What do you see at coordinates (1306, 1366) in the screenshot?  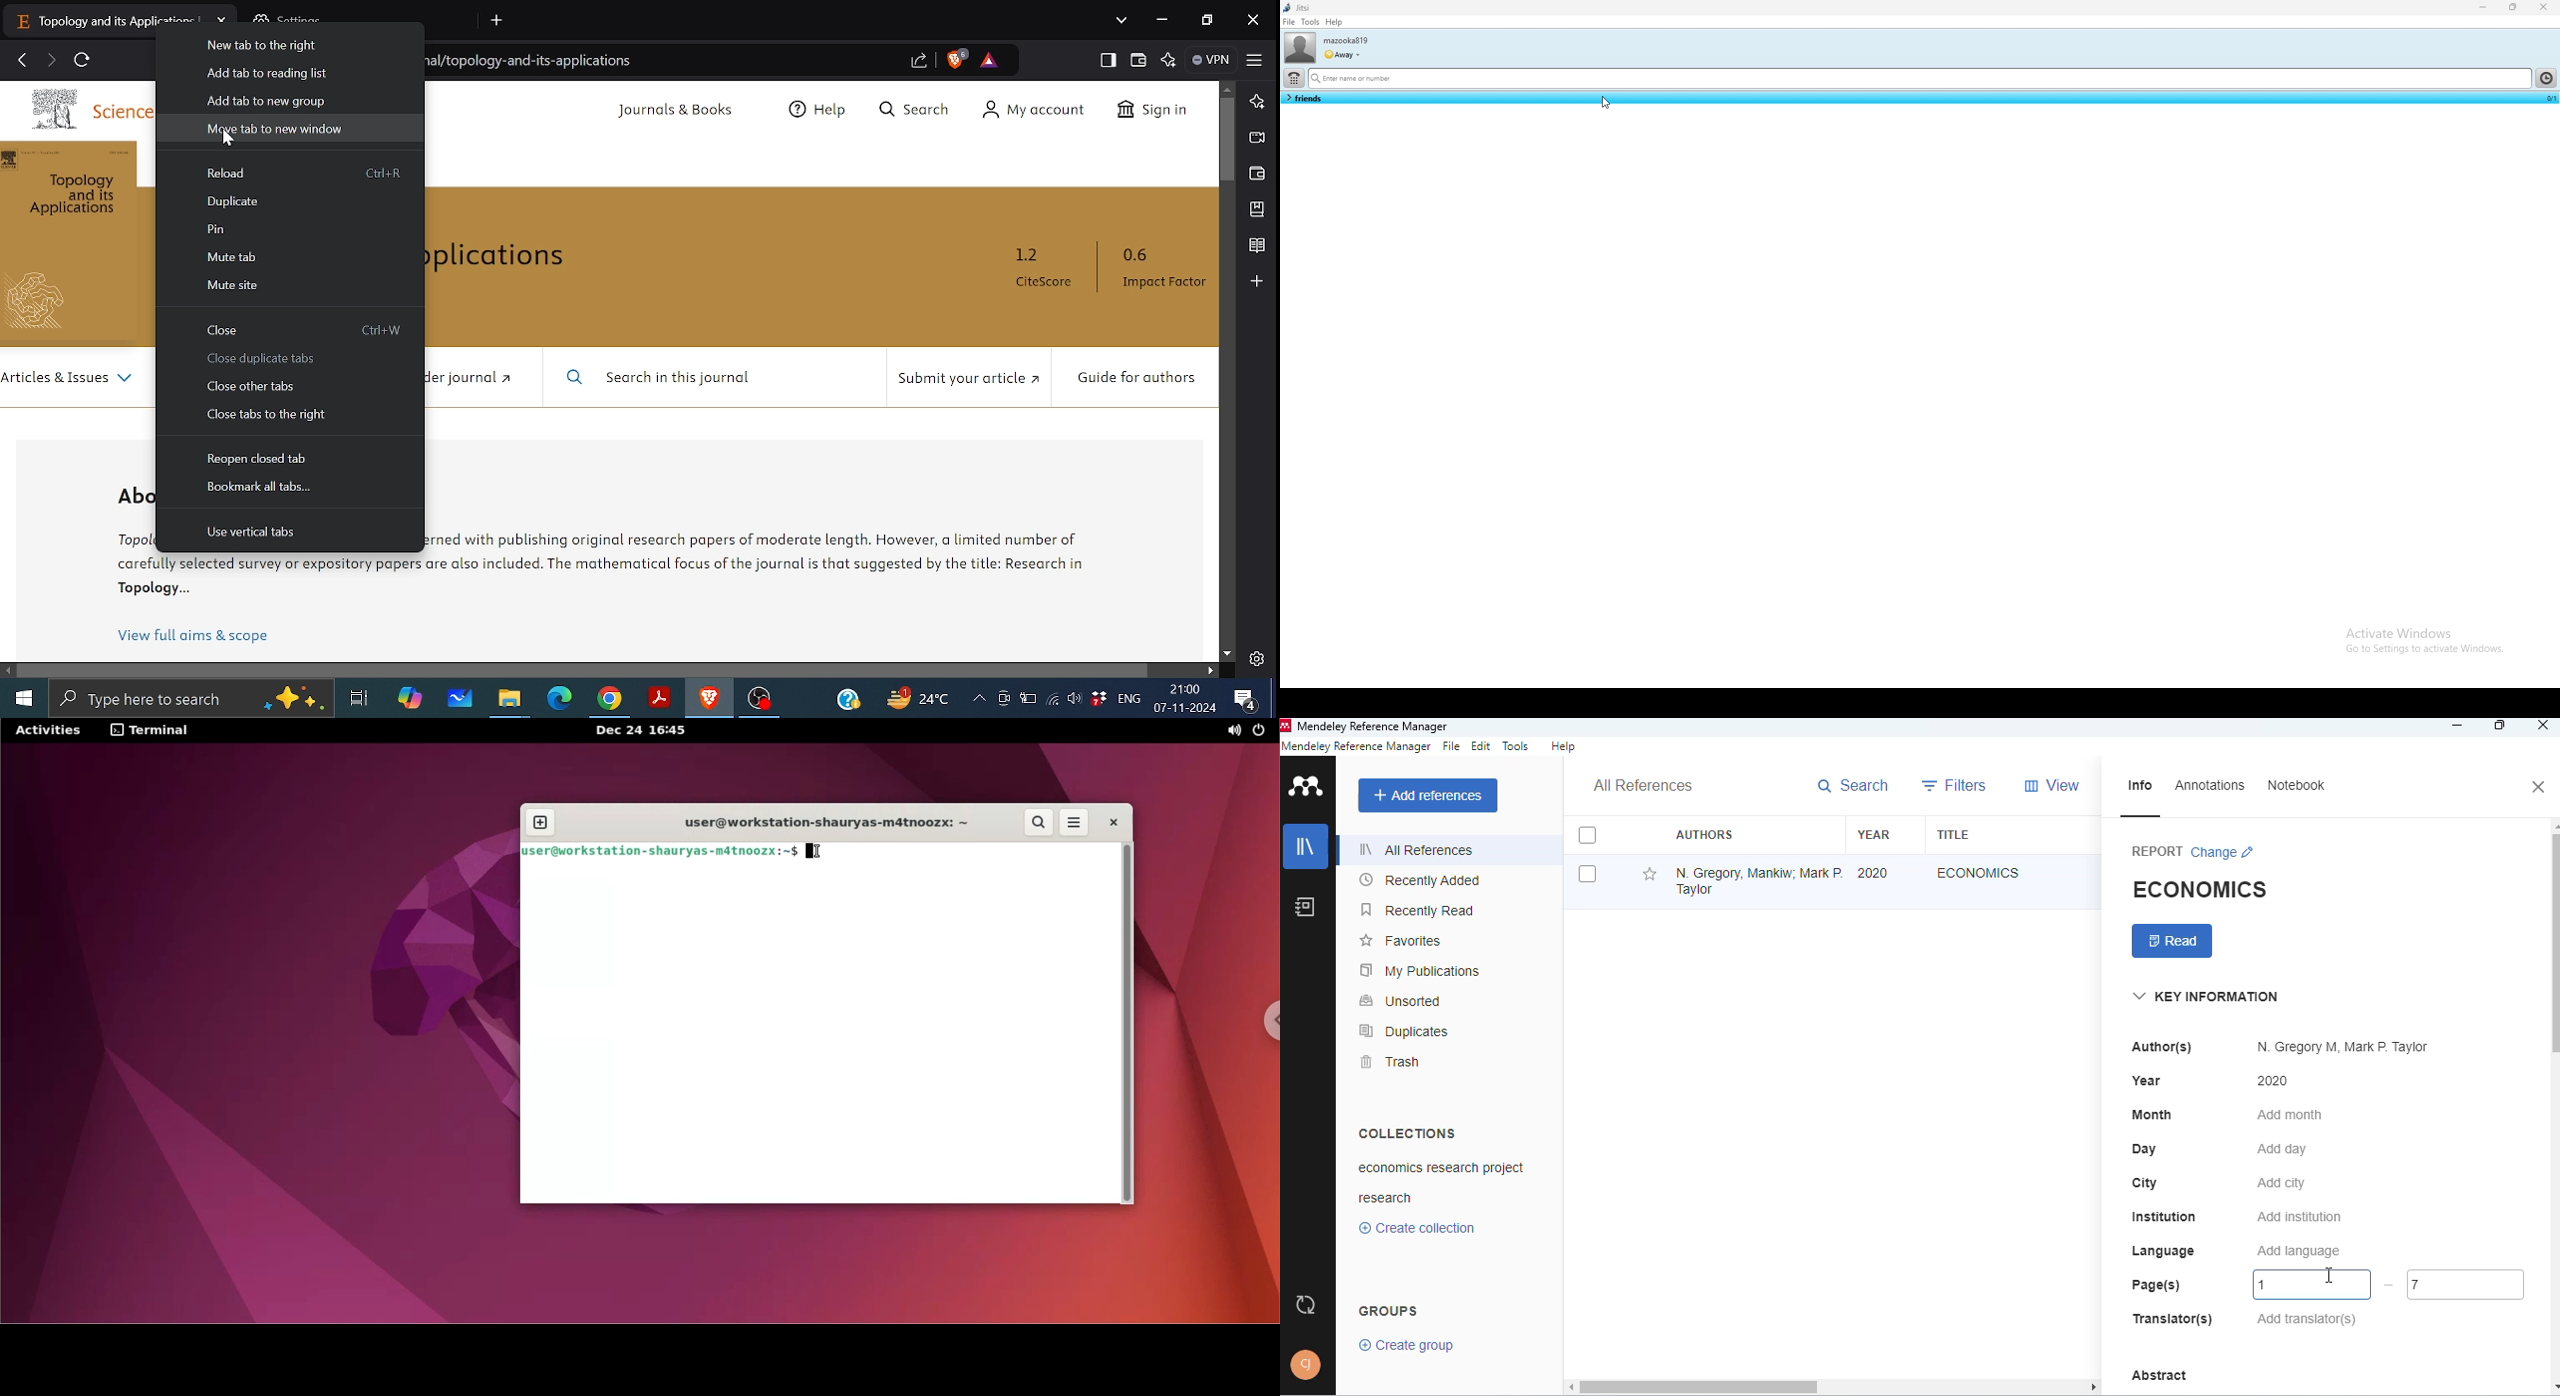 I see `profile` at bounding box center [1306, 1366].